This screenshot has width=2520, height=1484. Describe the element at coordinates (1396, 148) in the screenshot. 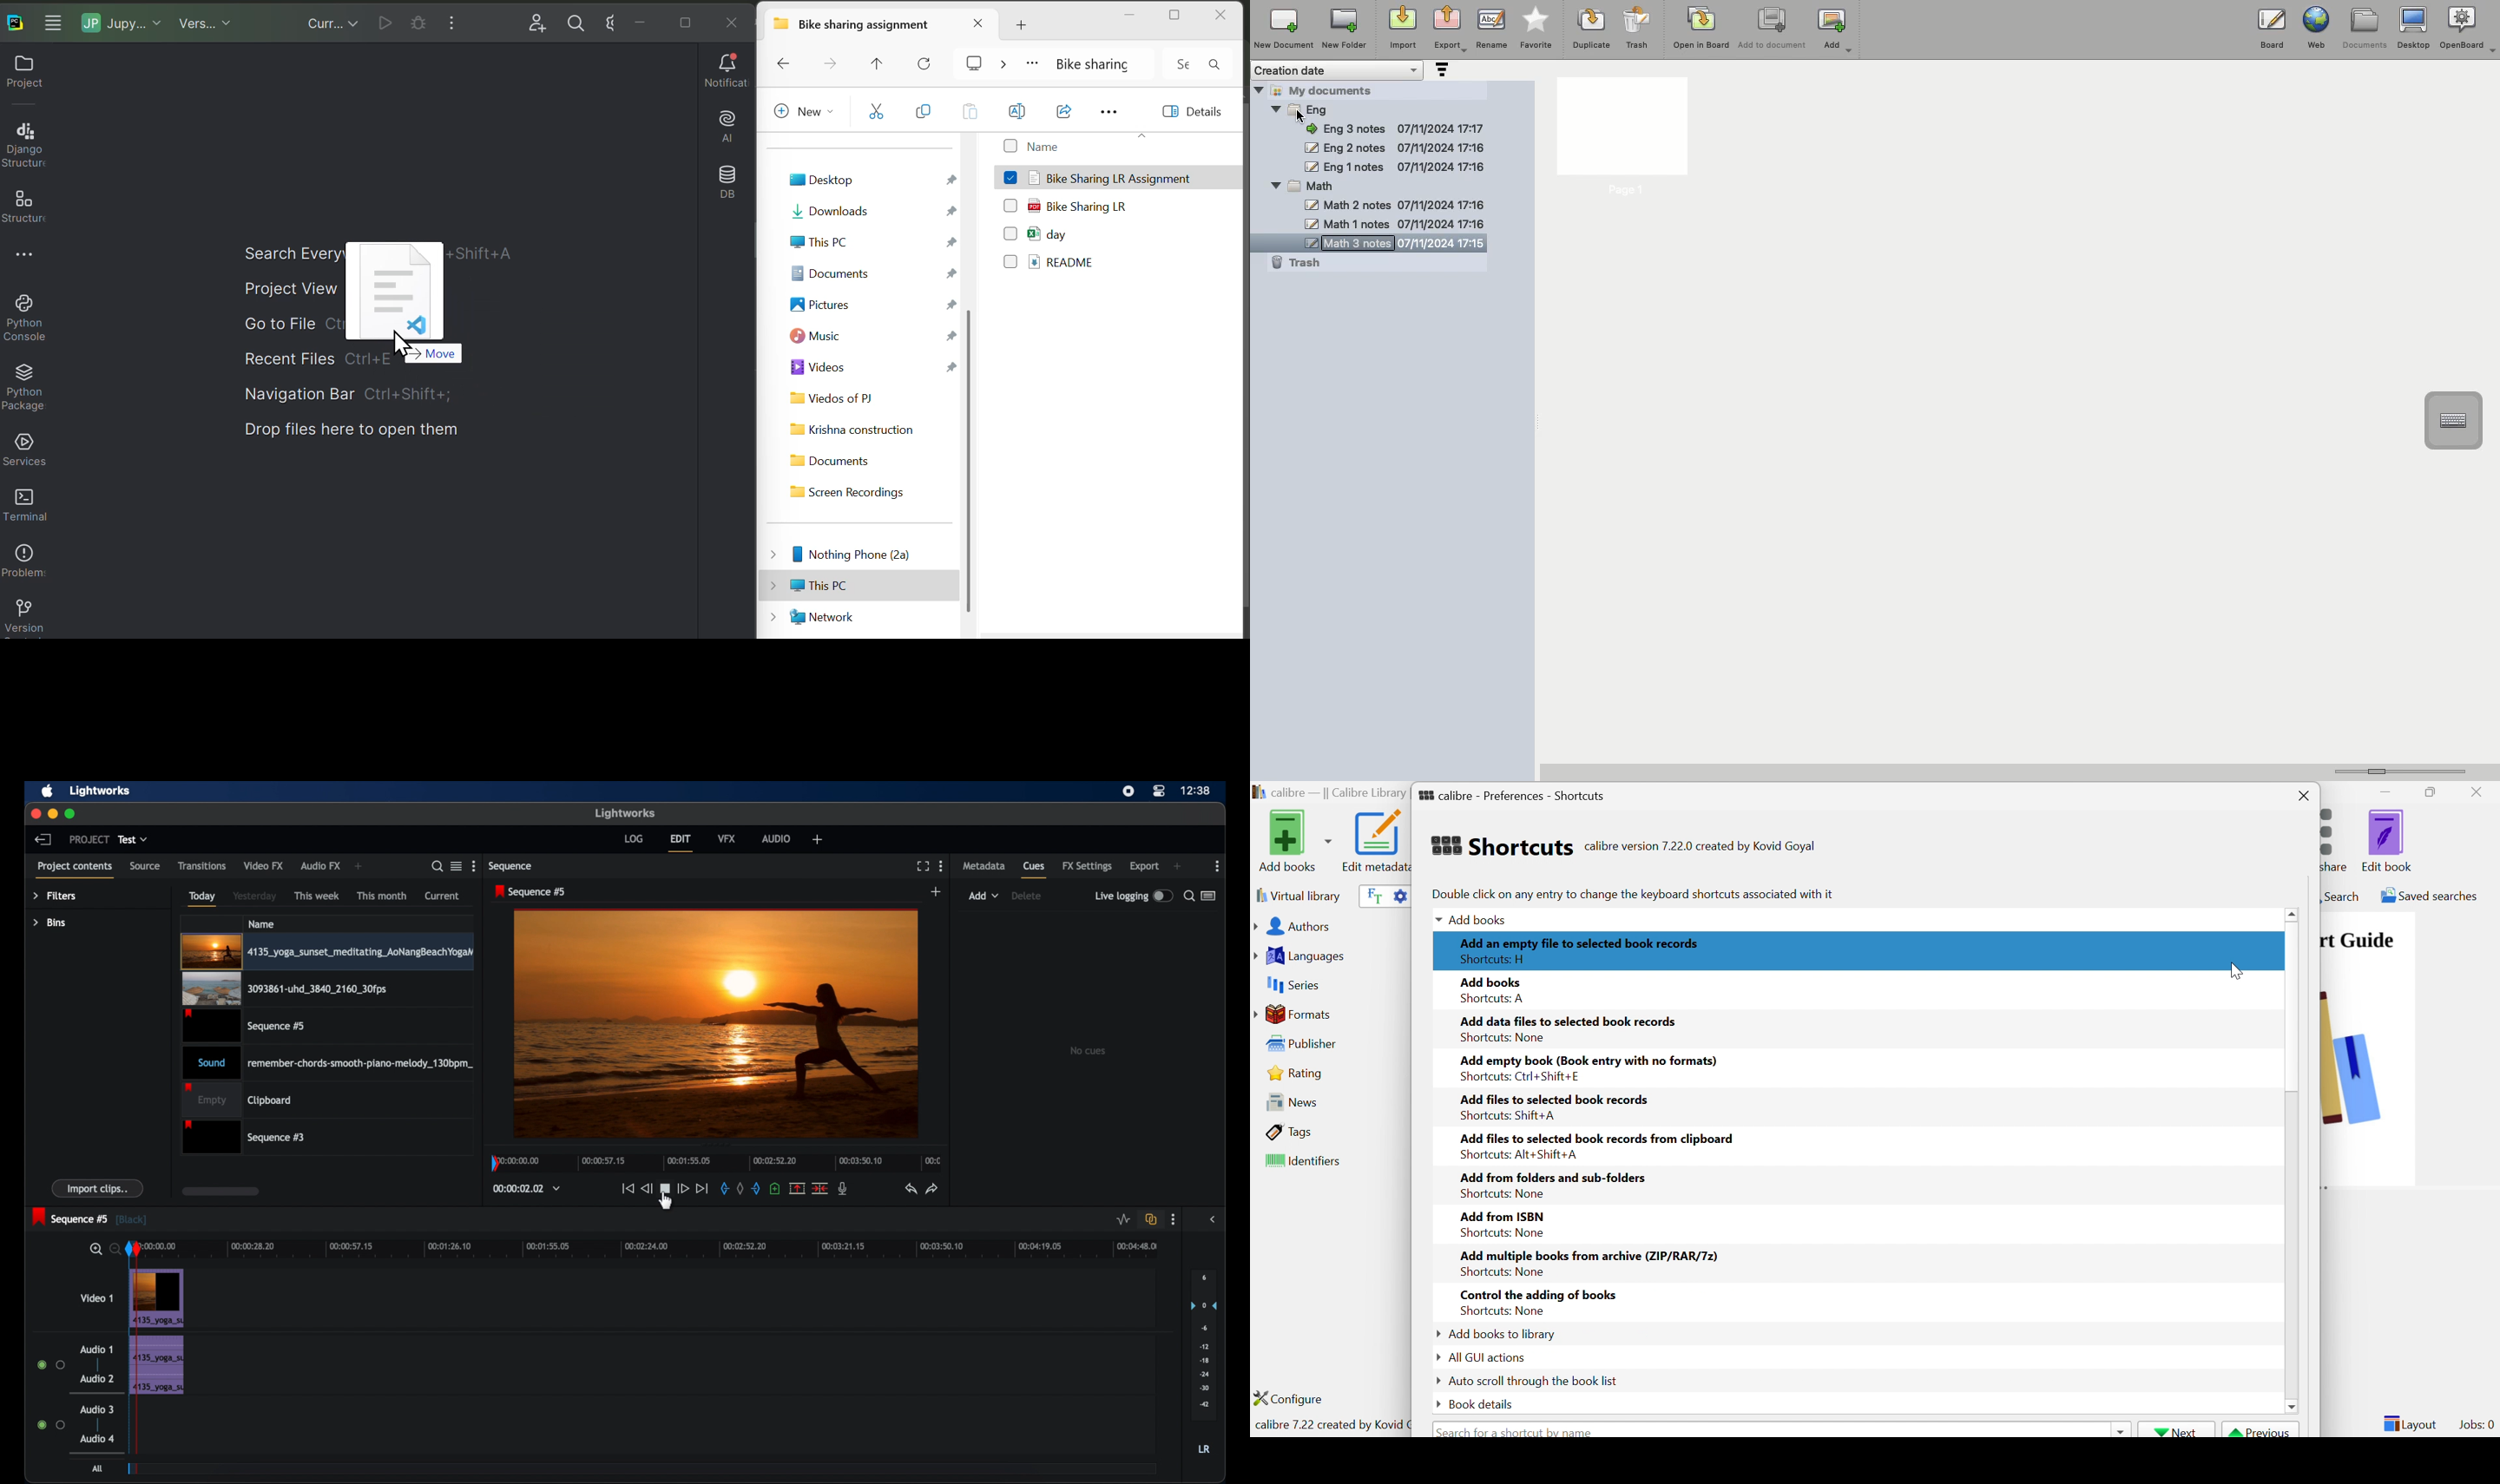

I see `Math 2 notes` at that location.